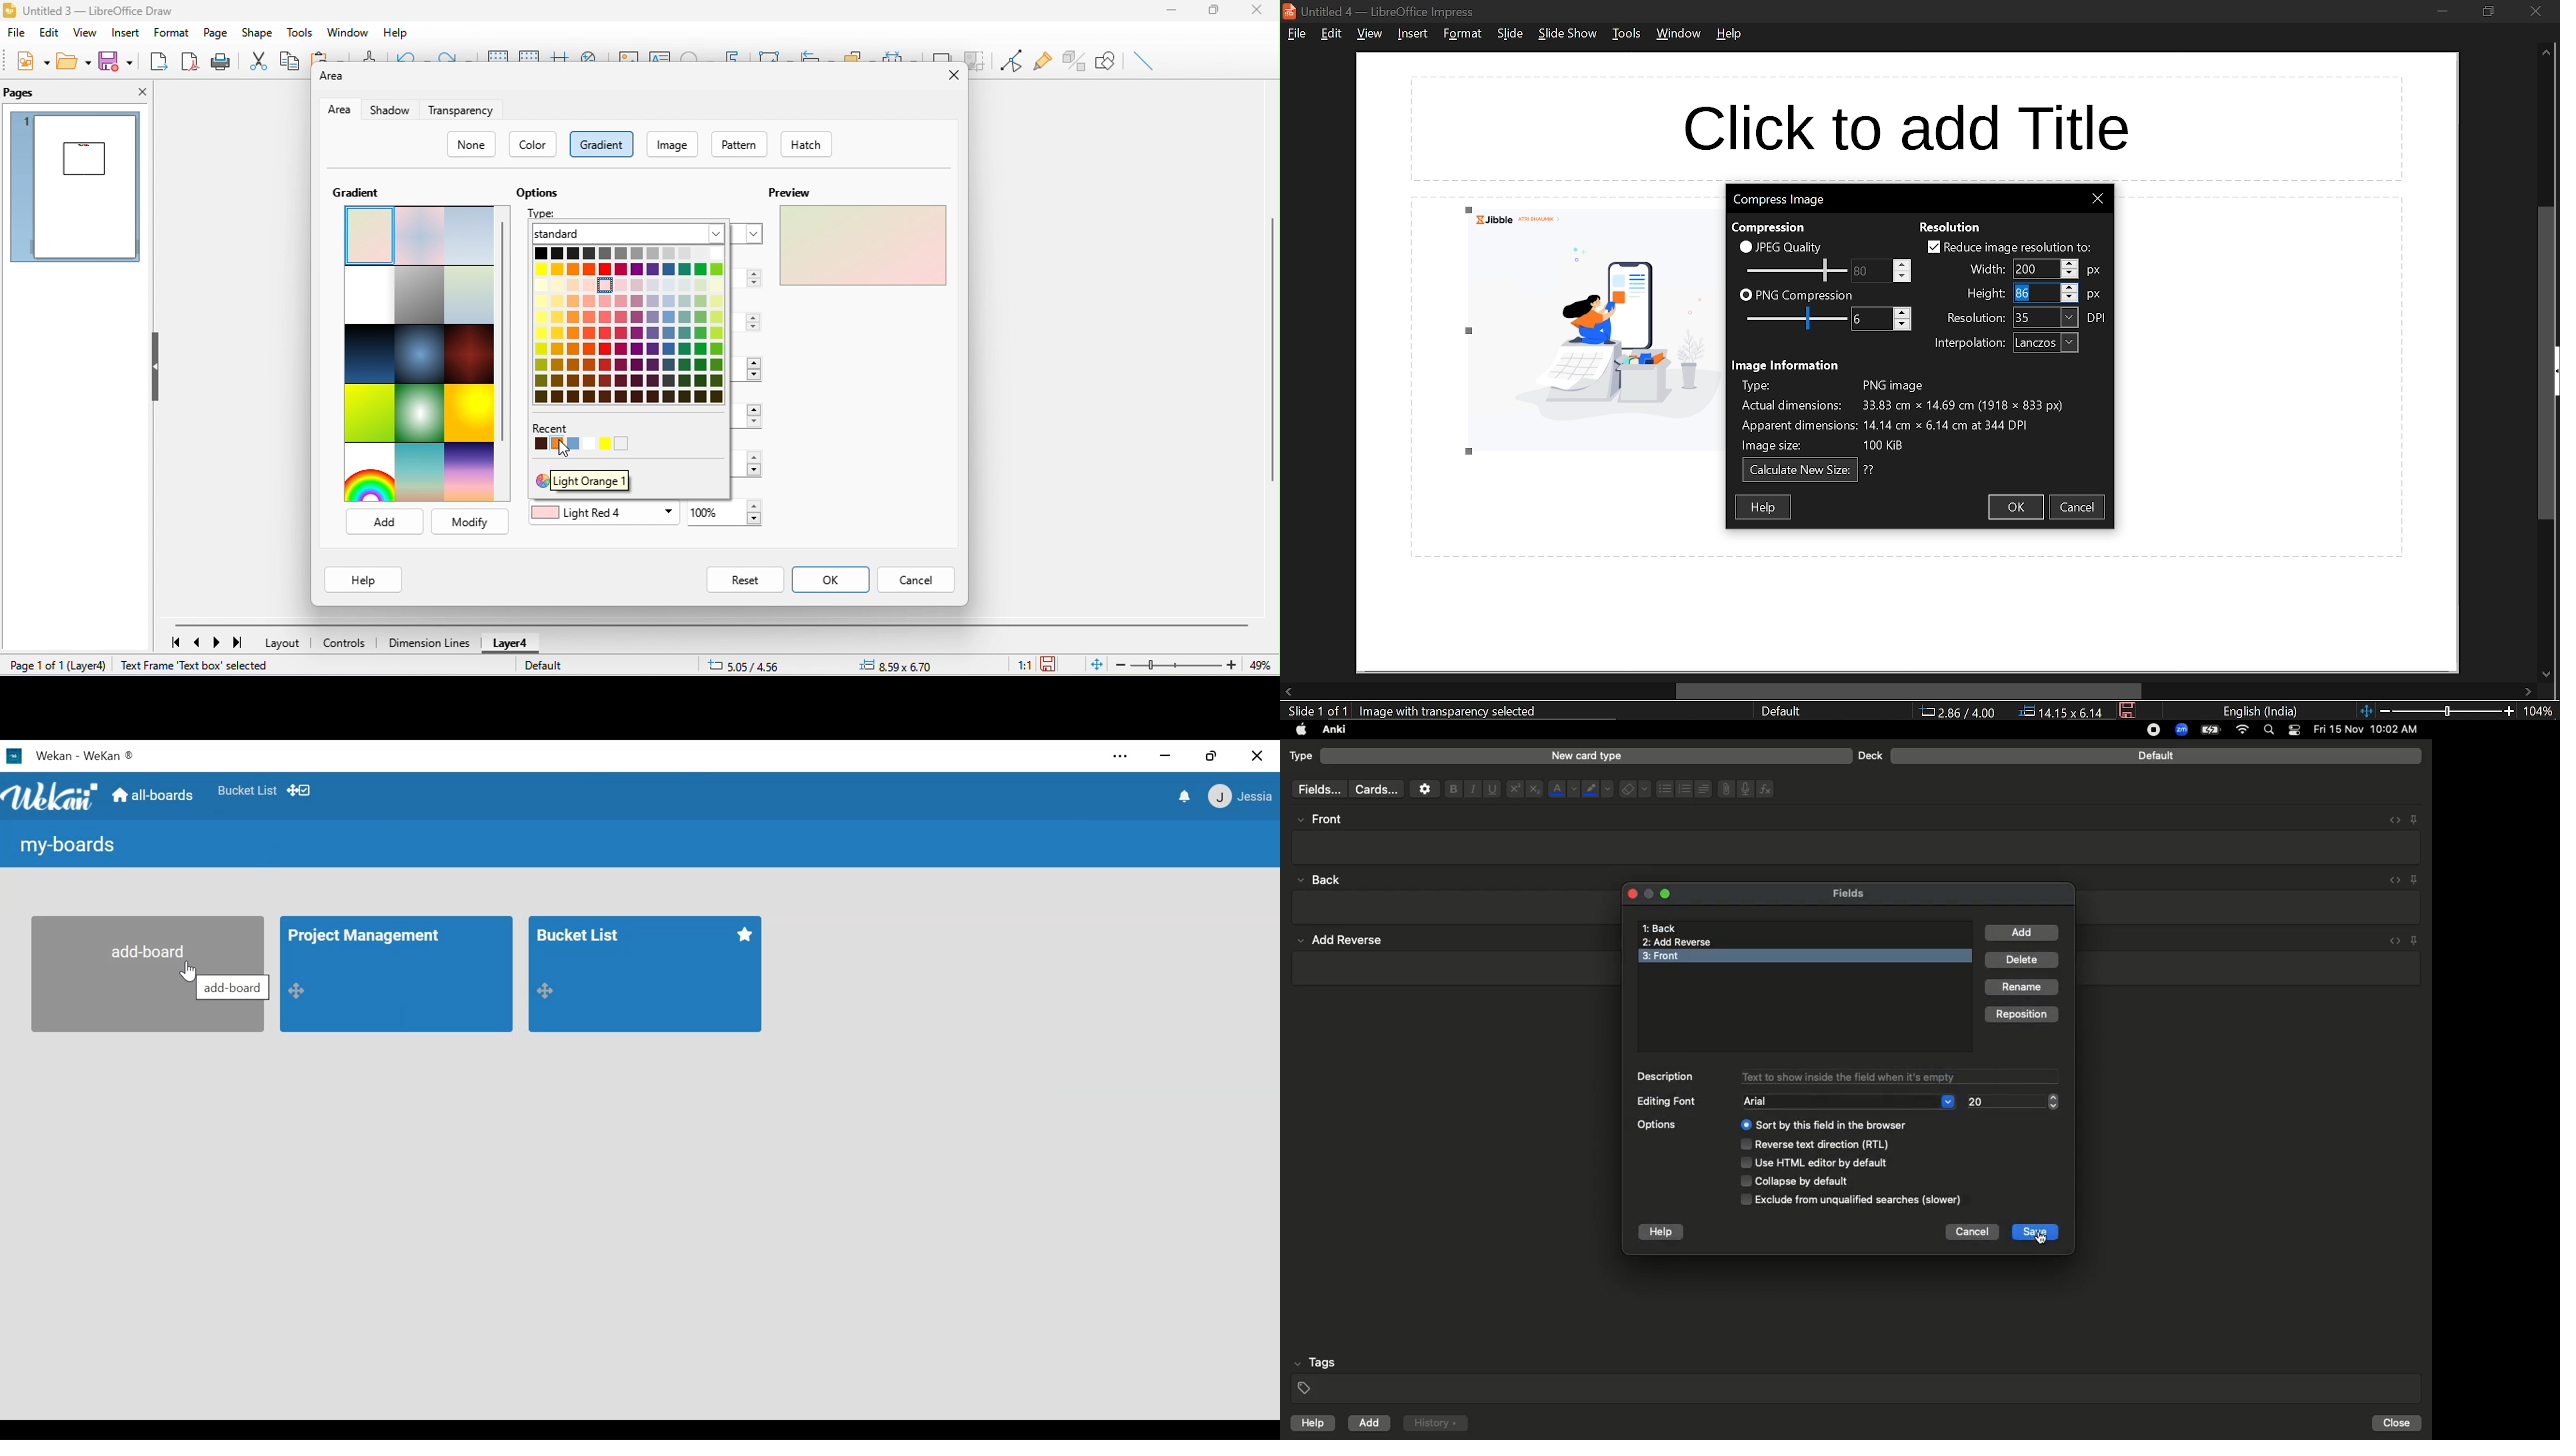 This screenshot has width=2576, height=1456. Describe the element at coordinates (1948, 1100) in the screenshot. I see `dropdown` at that location.